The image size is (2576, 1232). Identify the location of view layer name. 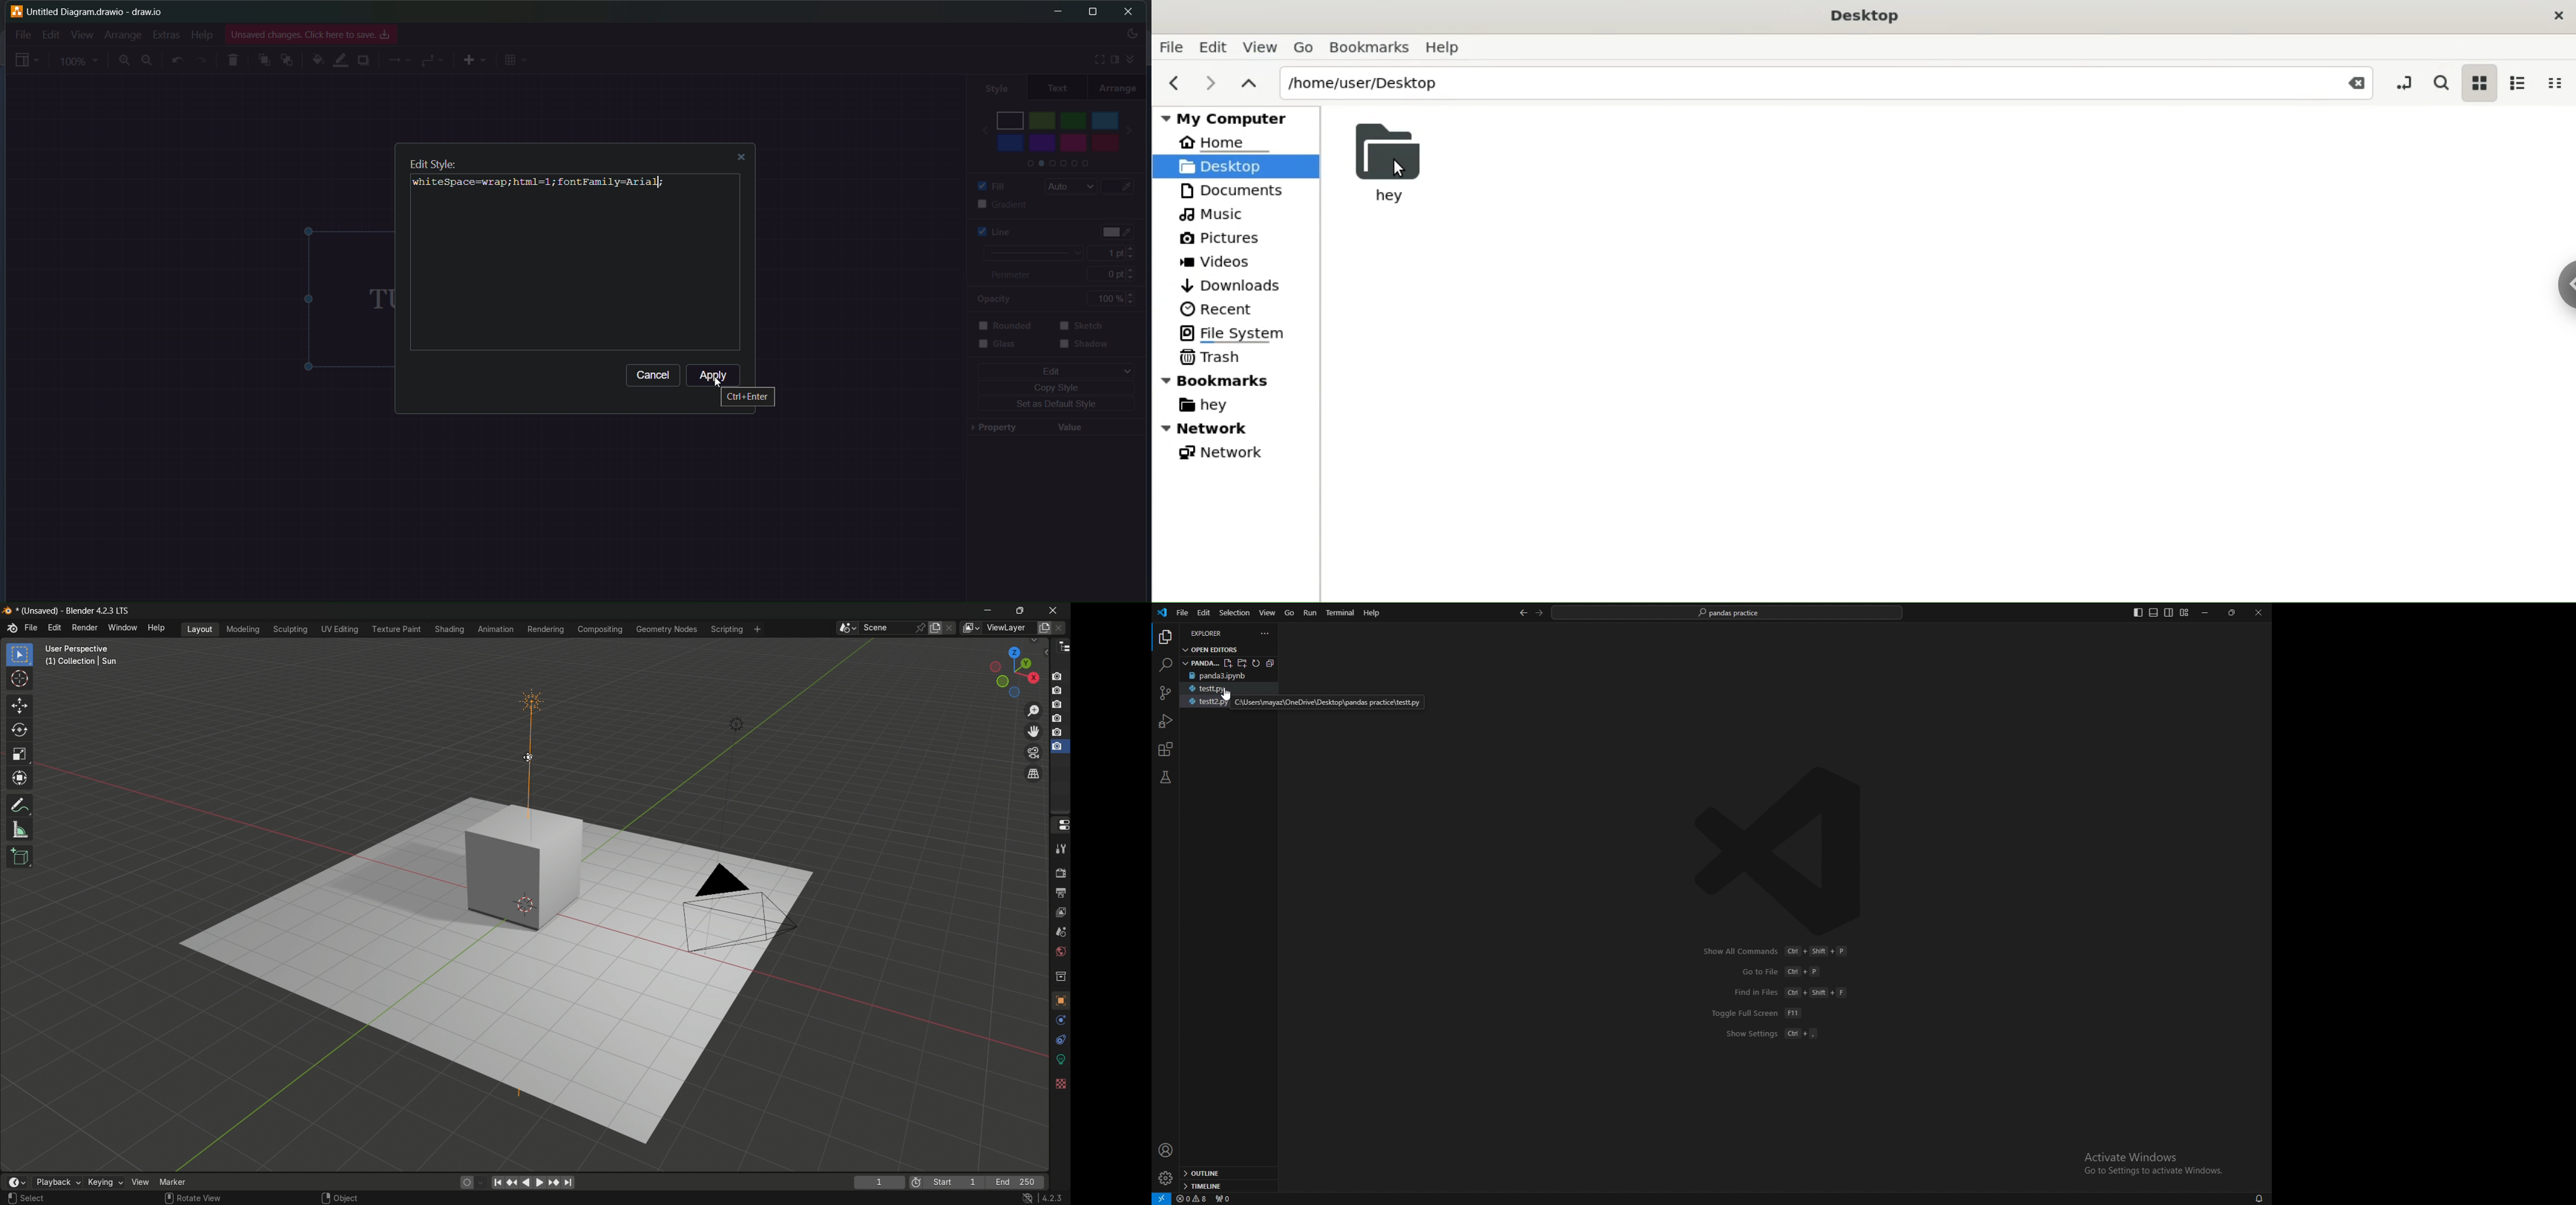
(1010, 628).